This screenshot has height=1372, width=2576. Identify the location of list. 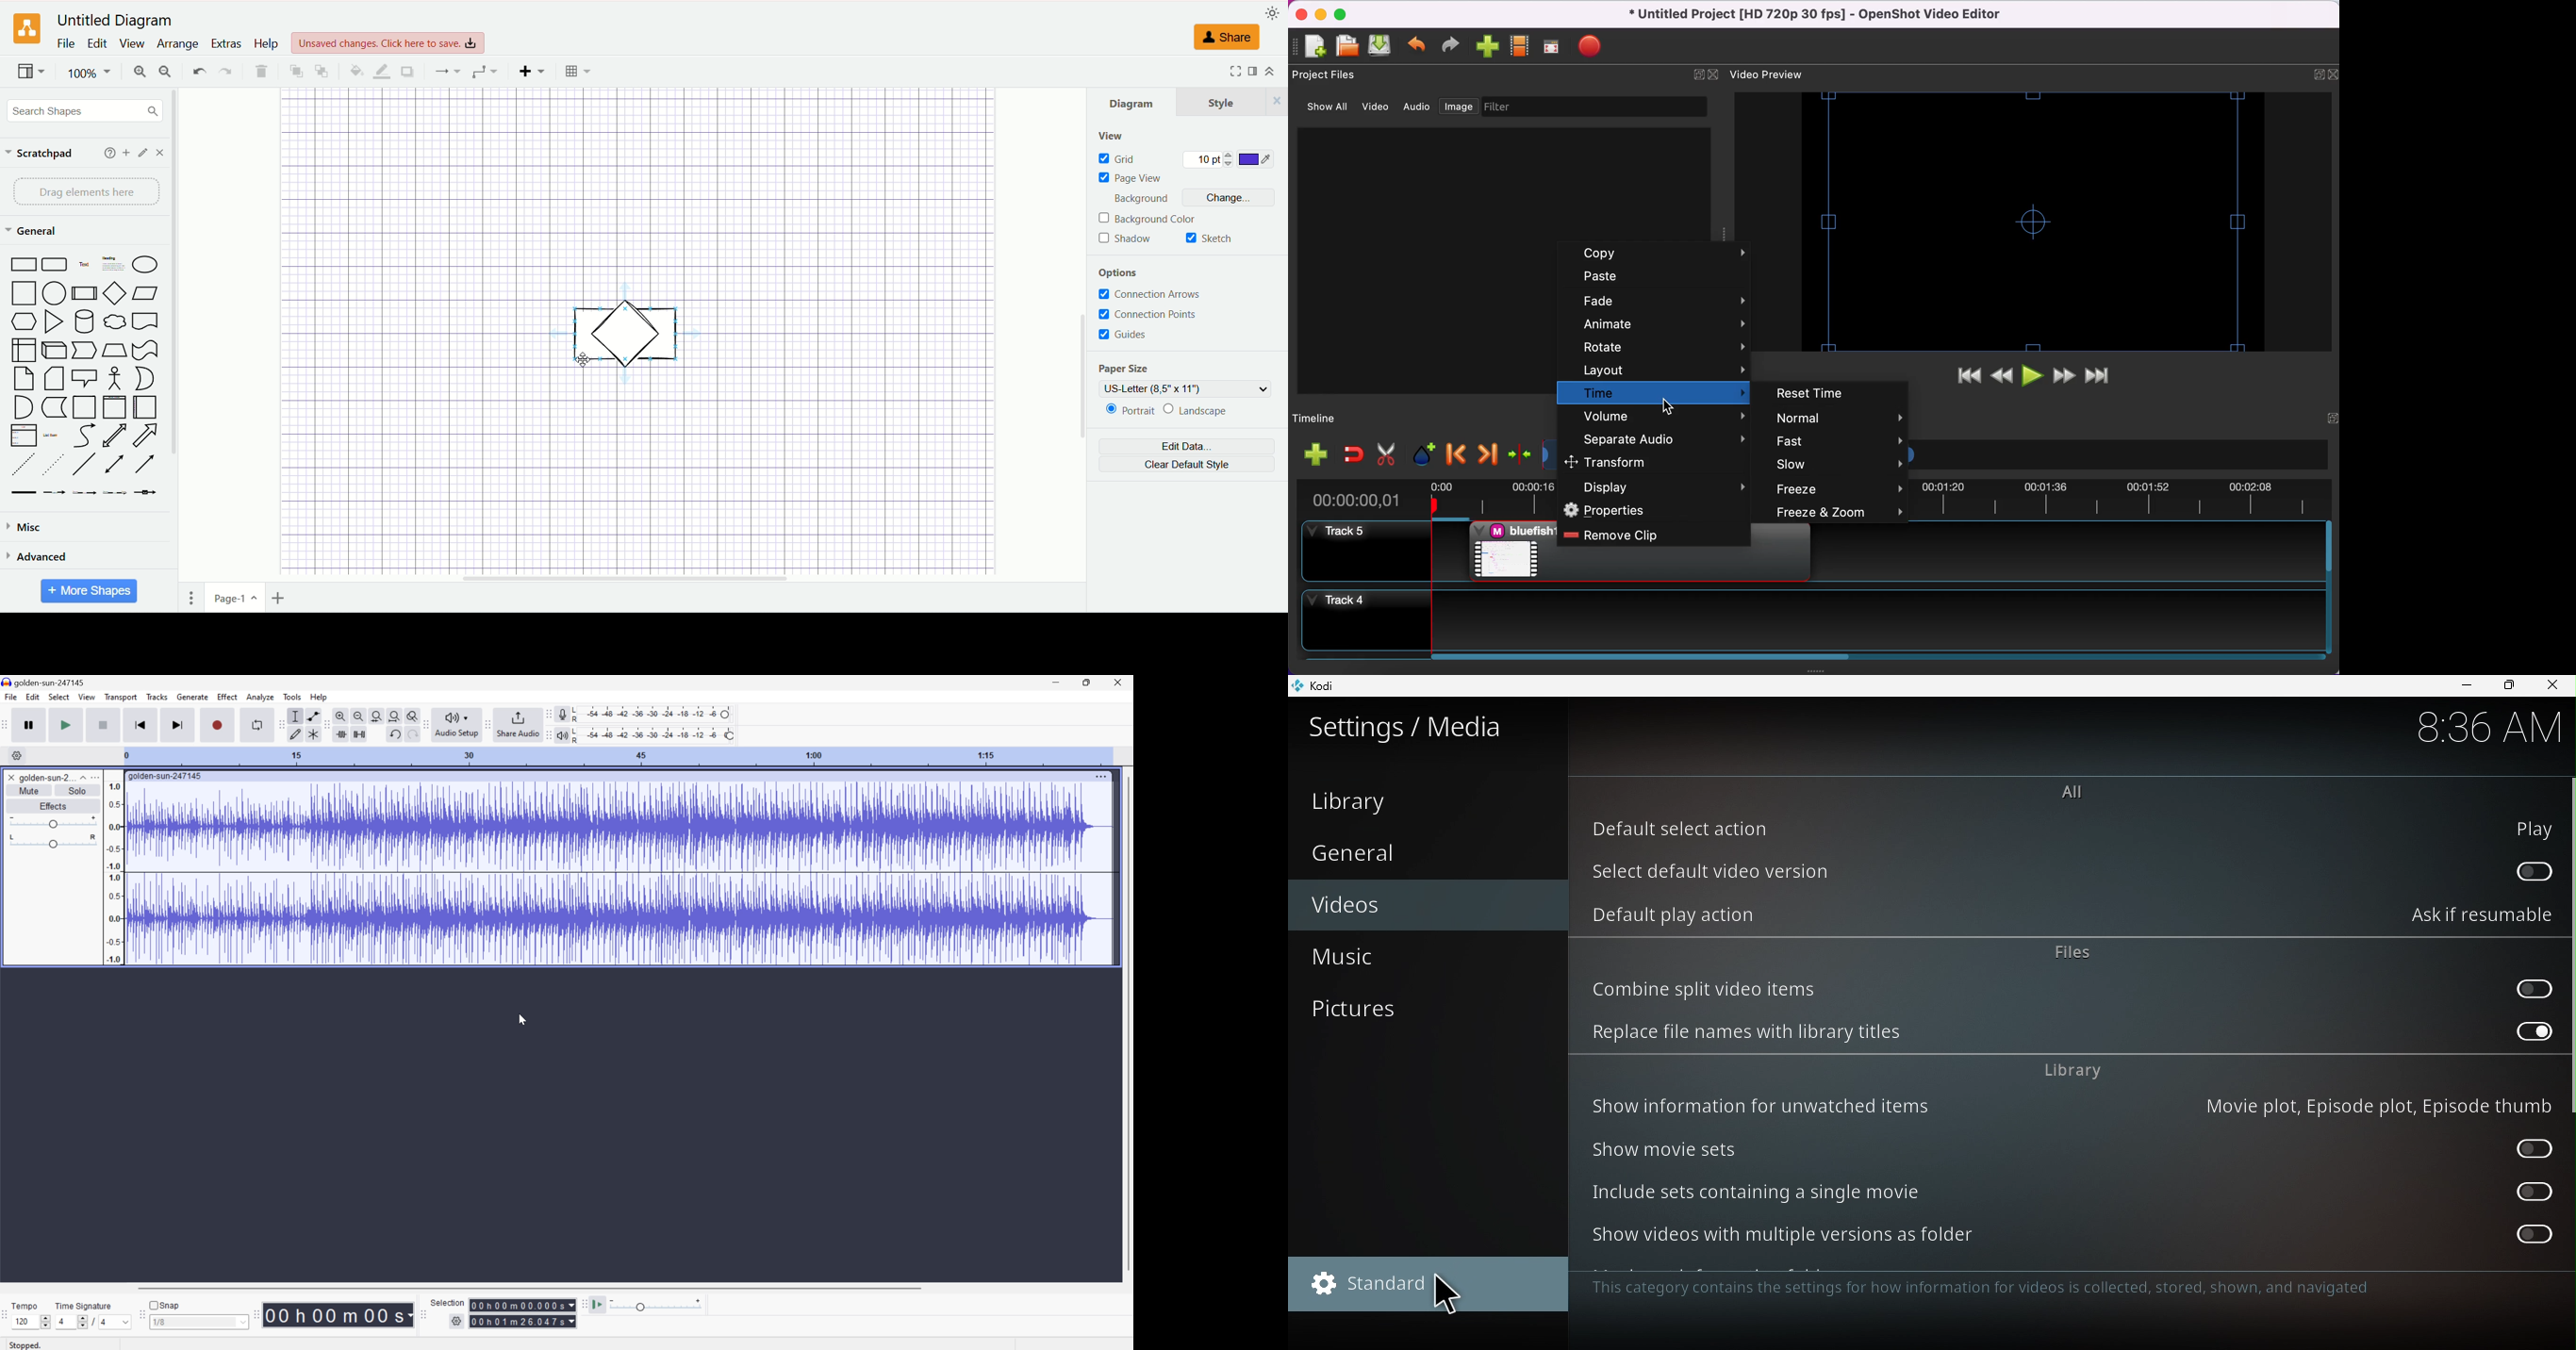
(23, 435).